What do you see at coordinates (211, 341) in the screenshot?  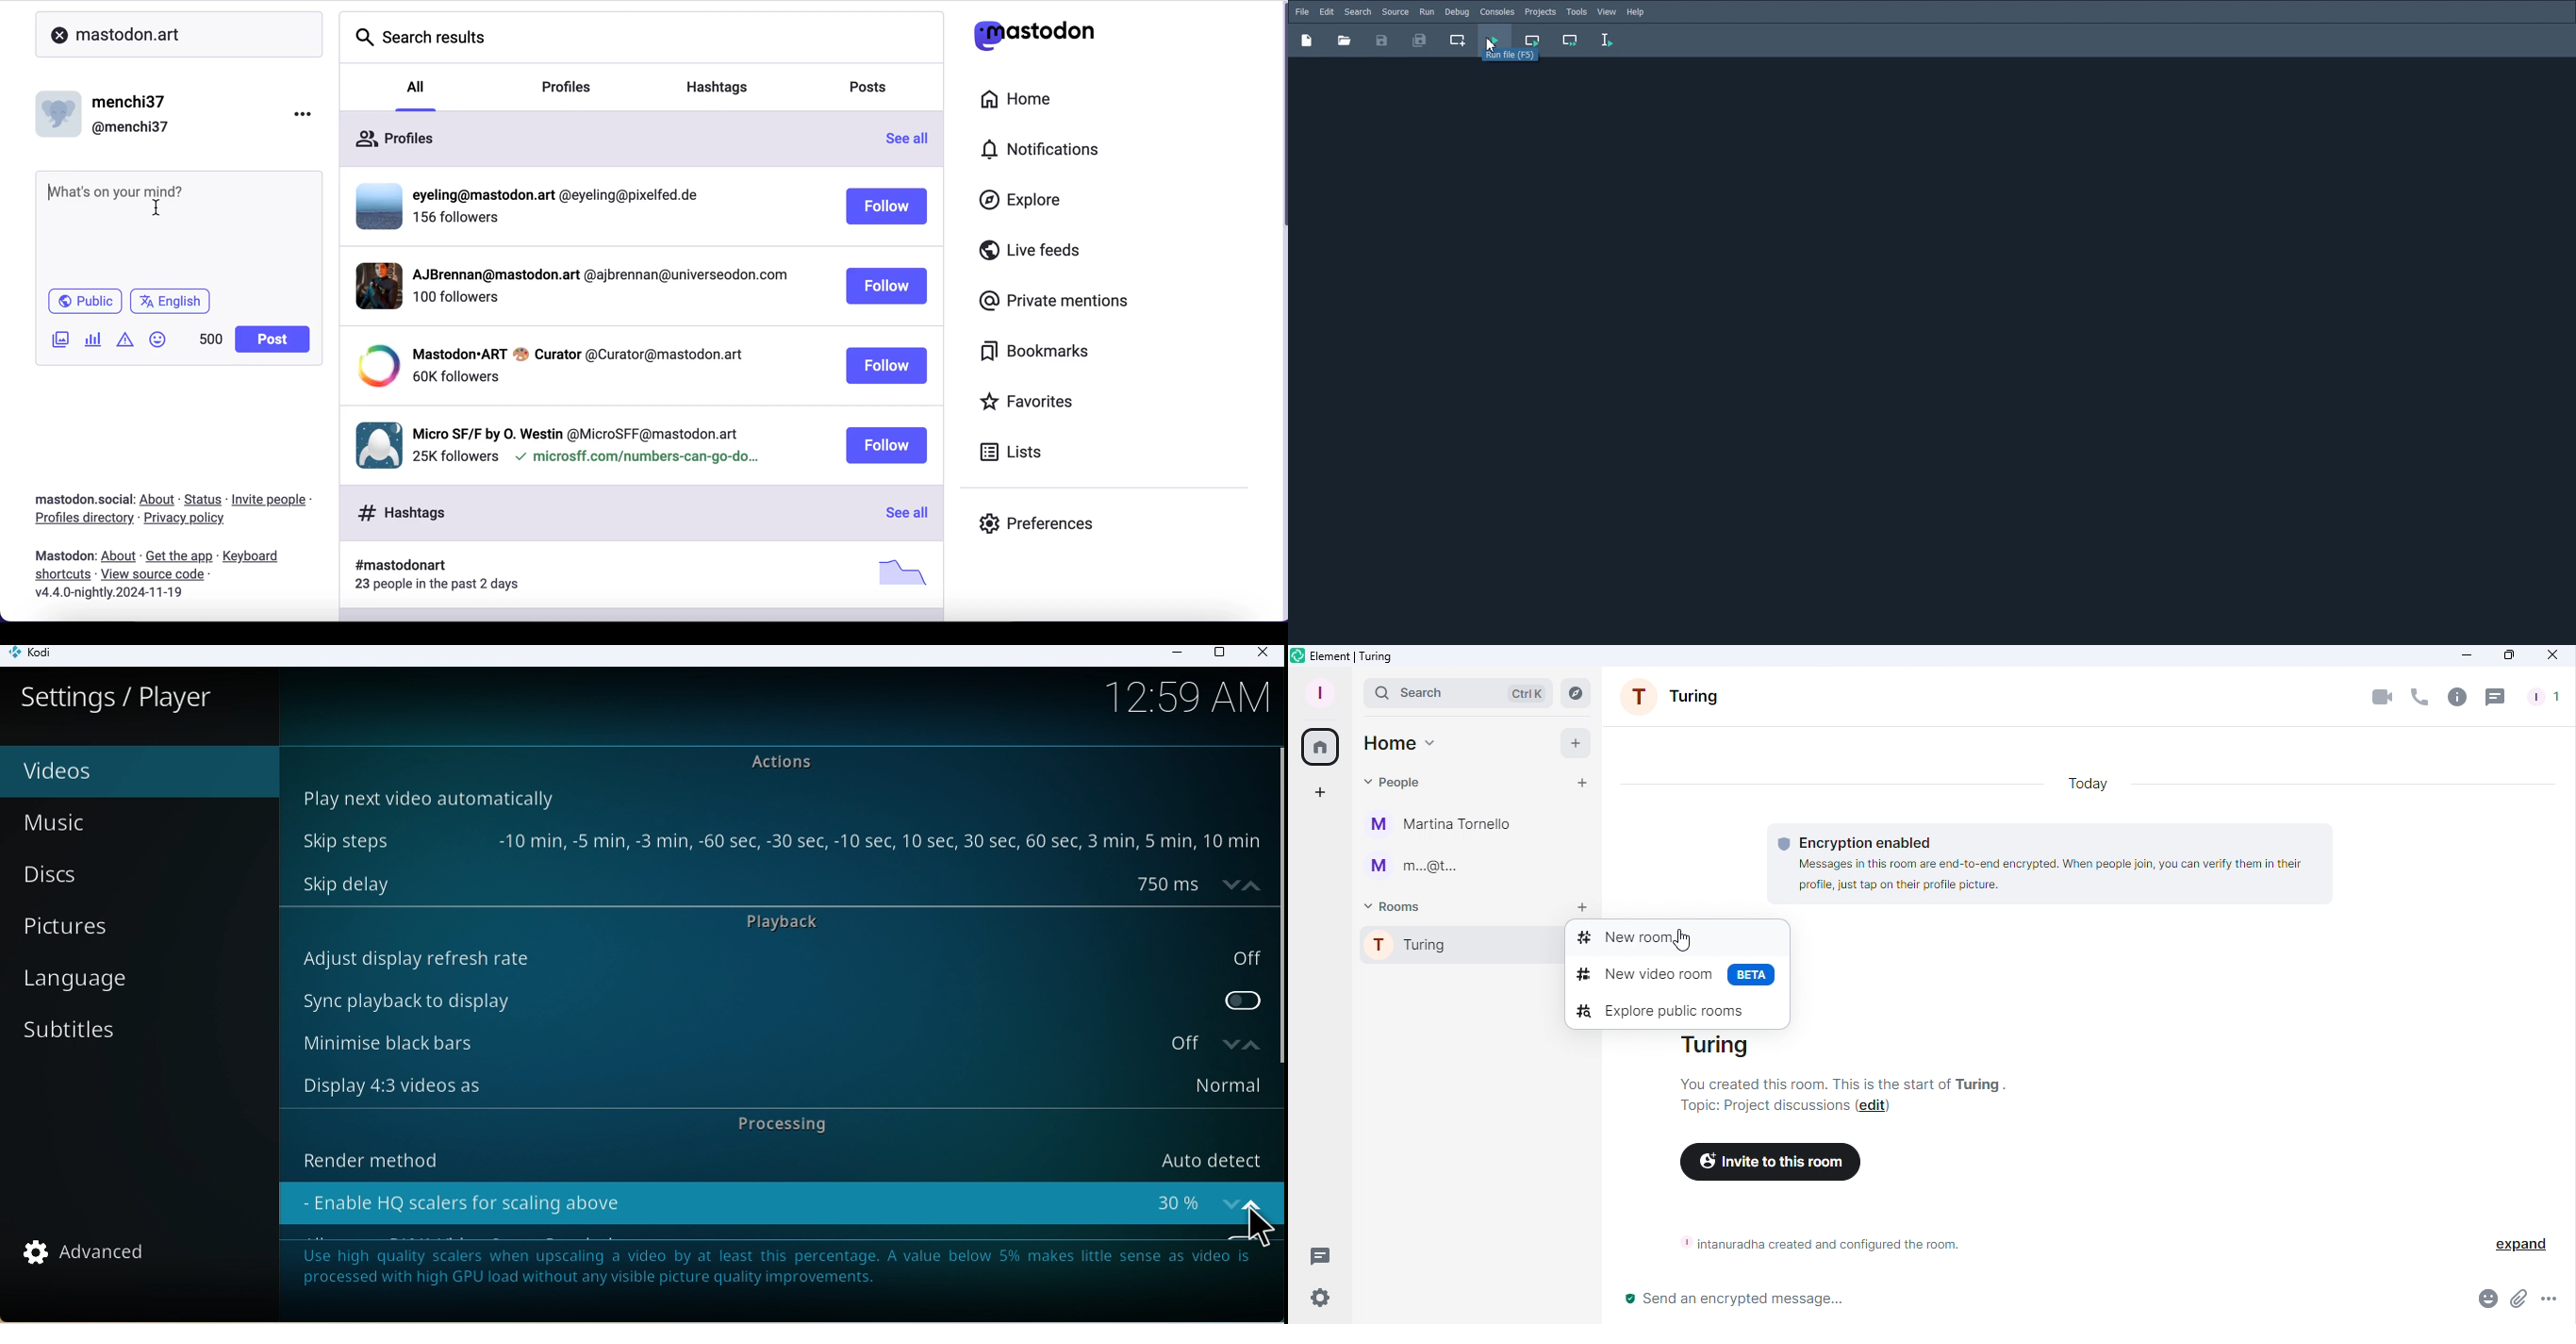 I see `characters` at bounding box center [211, 341].